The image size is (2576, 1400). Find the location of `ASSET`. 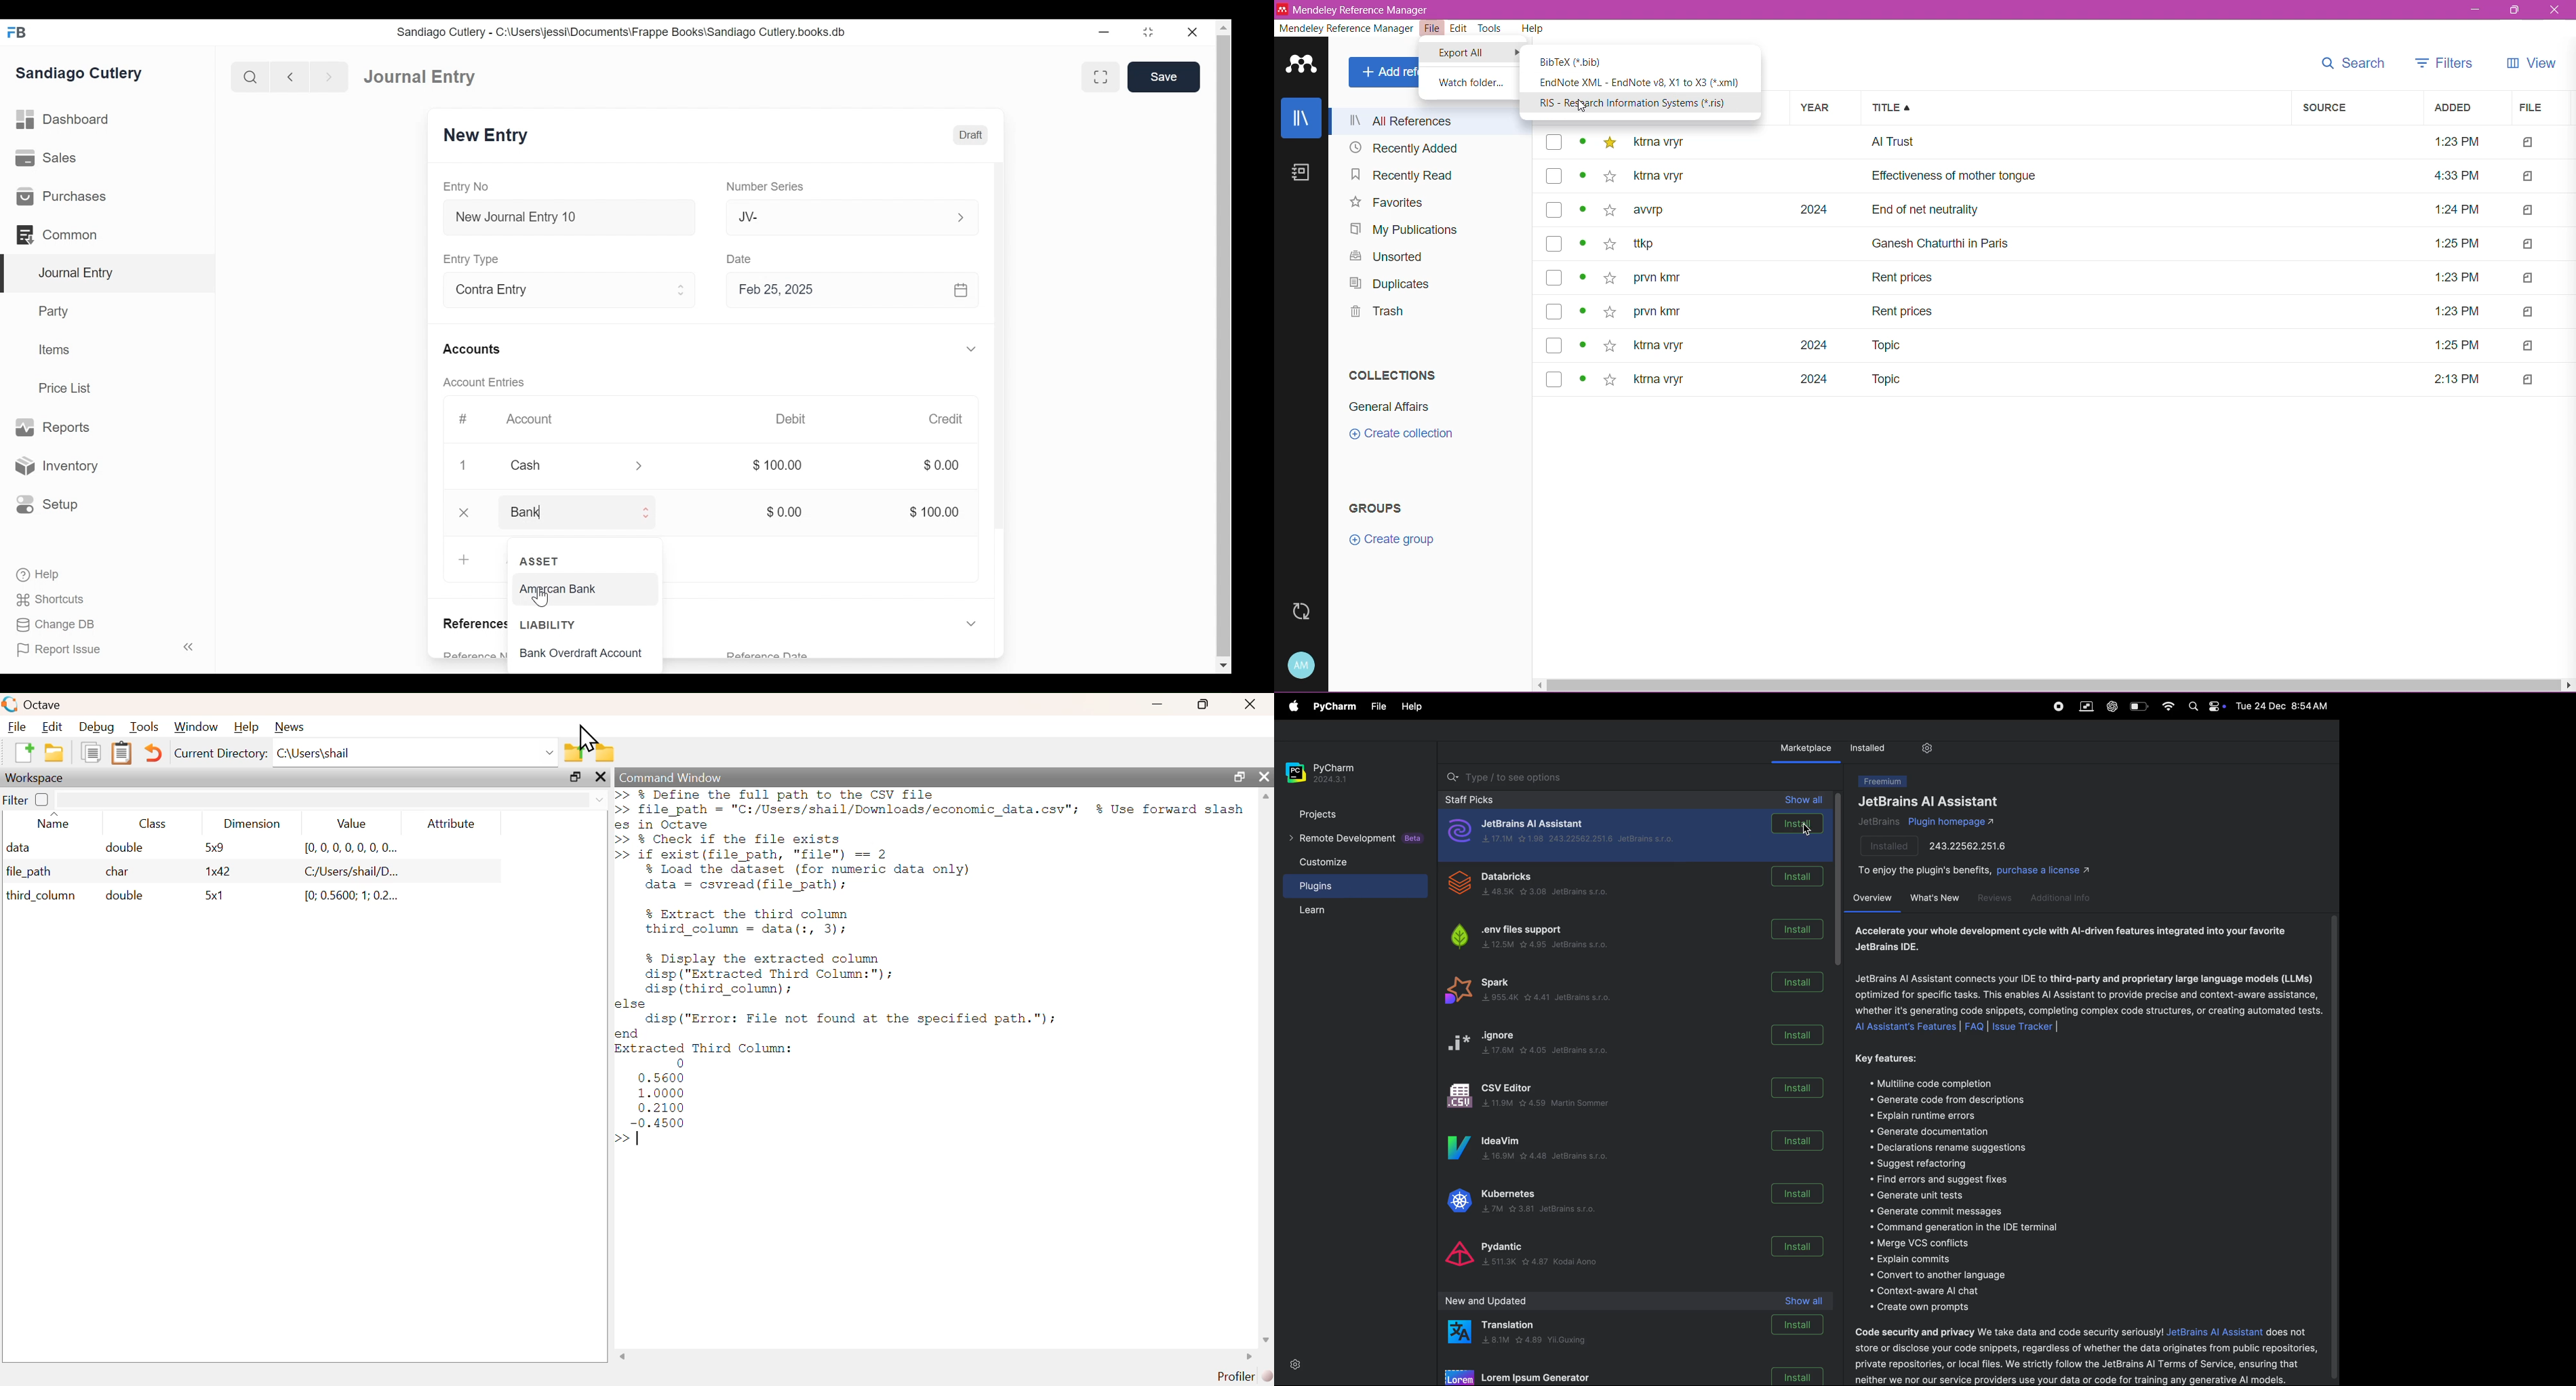

ASSET is located at coordinates (542, 561).